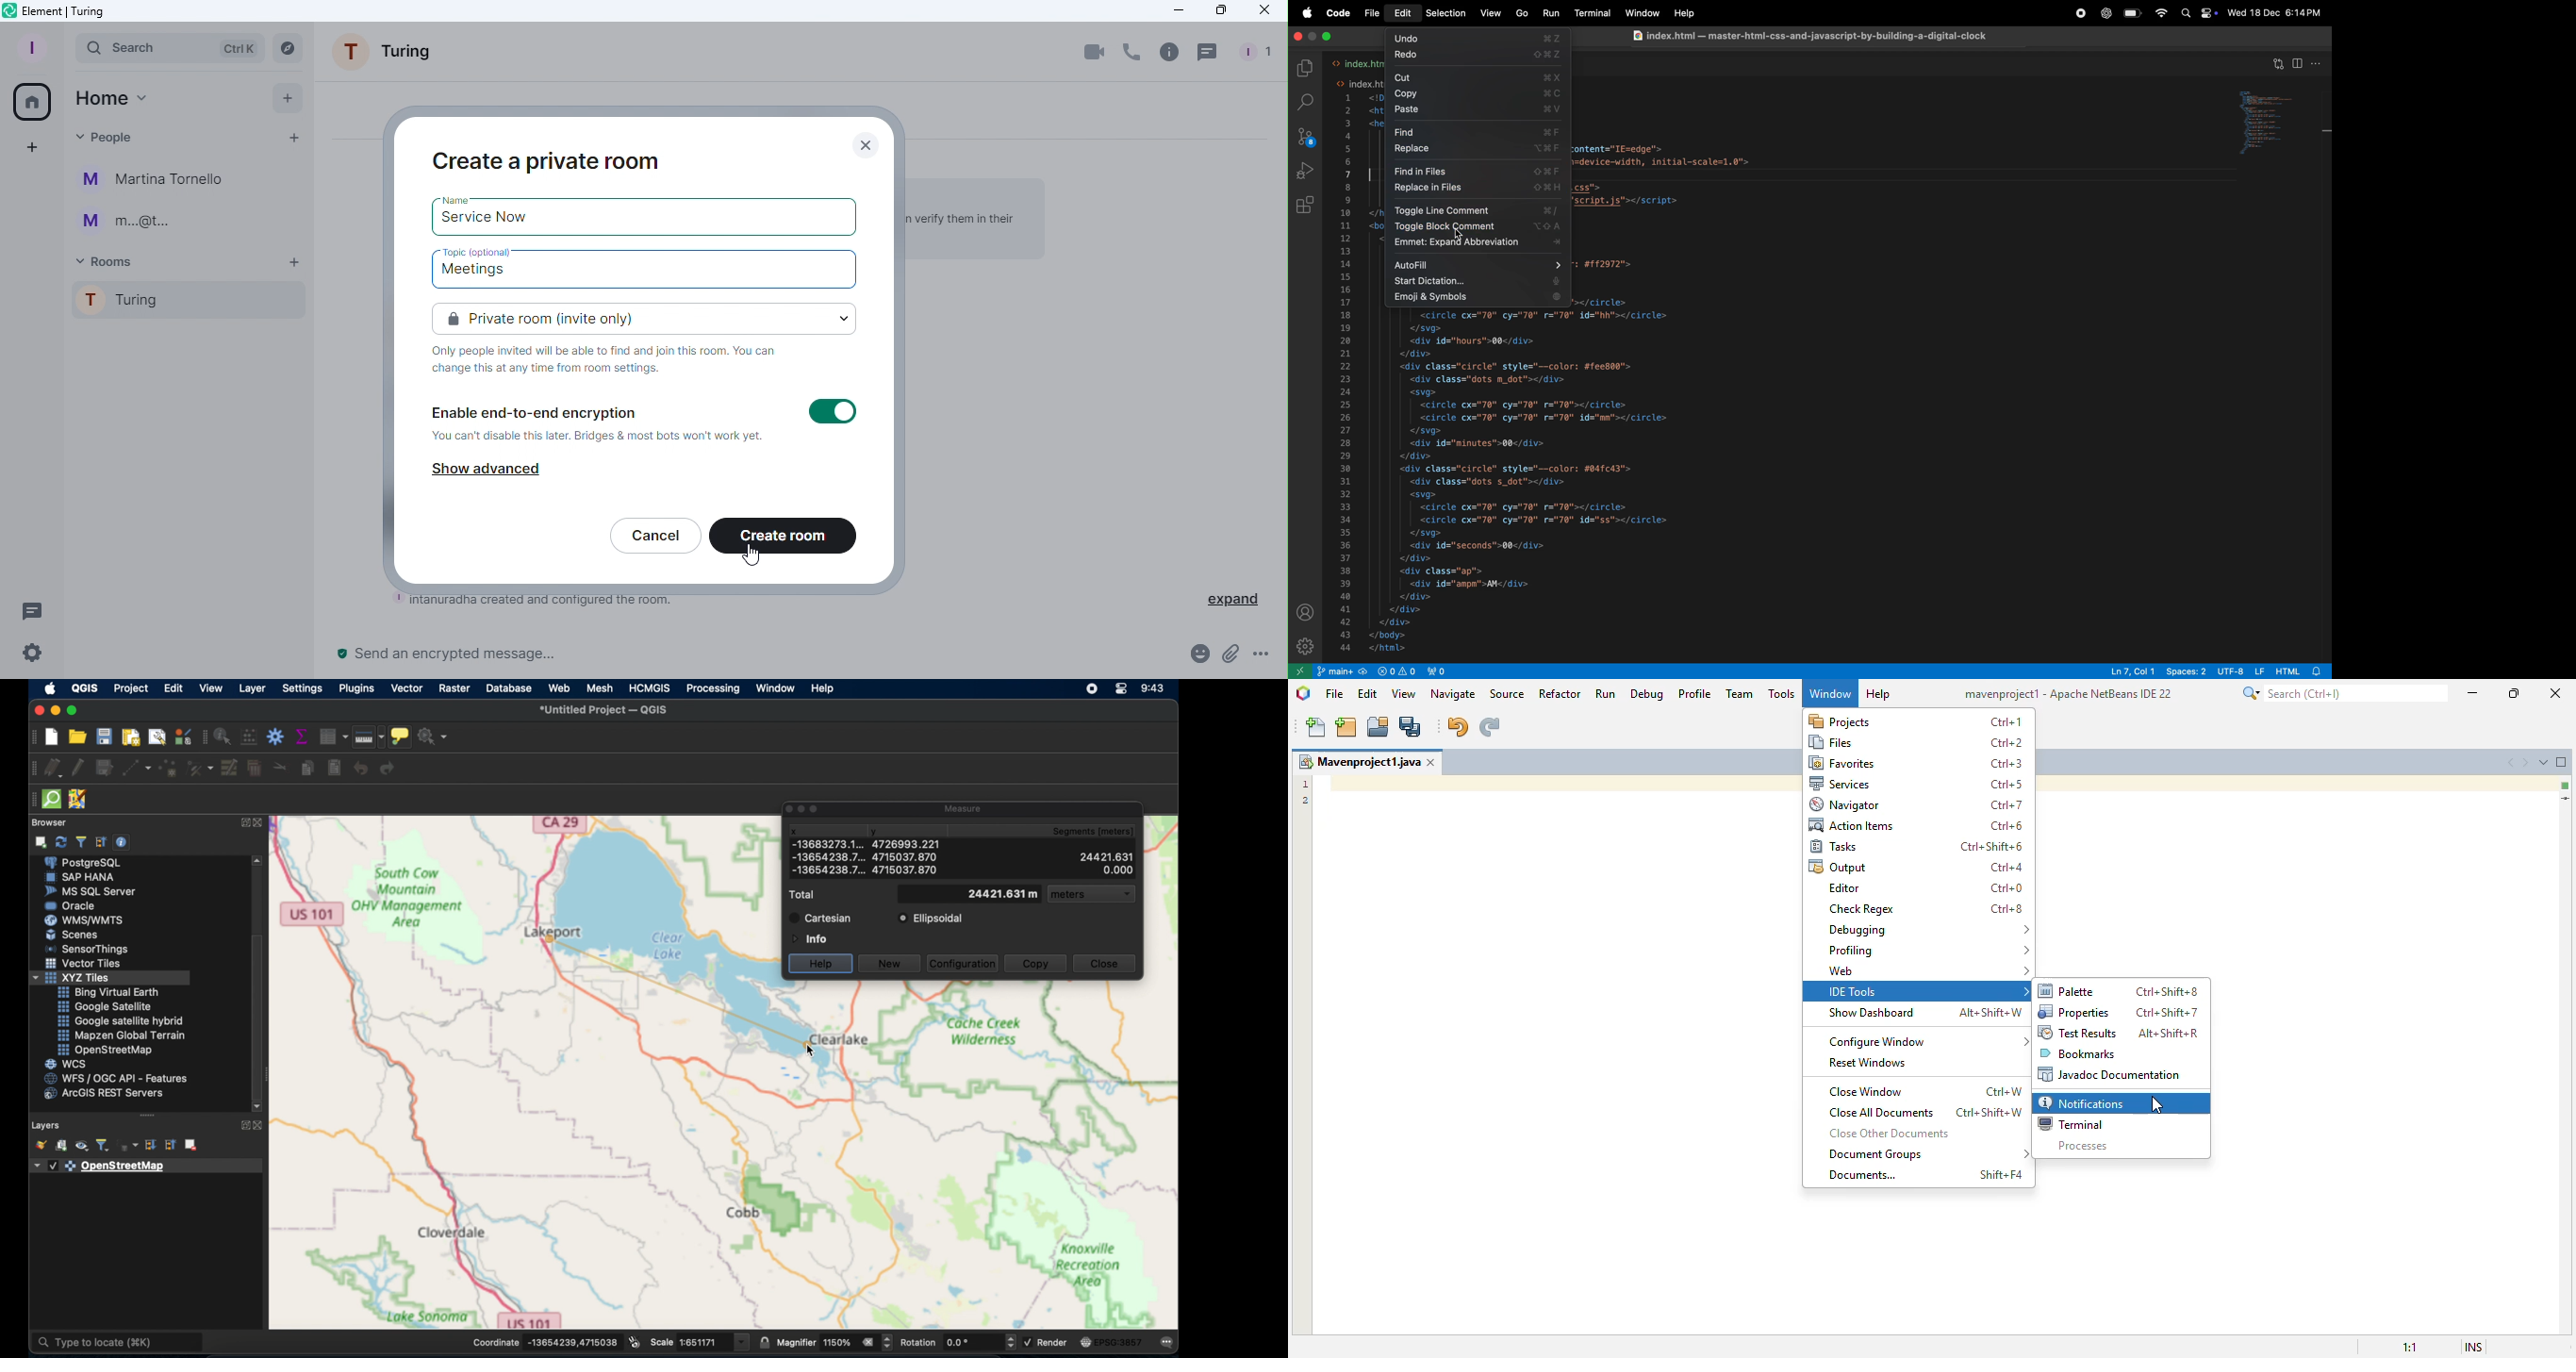 The width and height of the screenshot is (2576, 1372). What do you see at coordinates (464, 199) in the screenshot?
I see `Name` at bounding box center [464, 199].